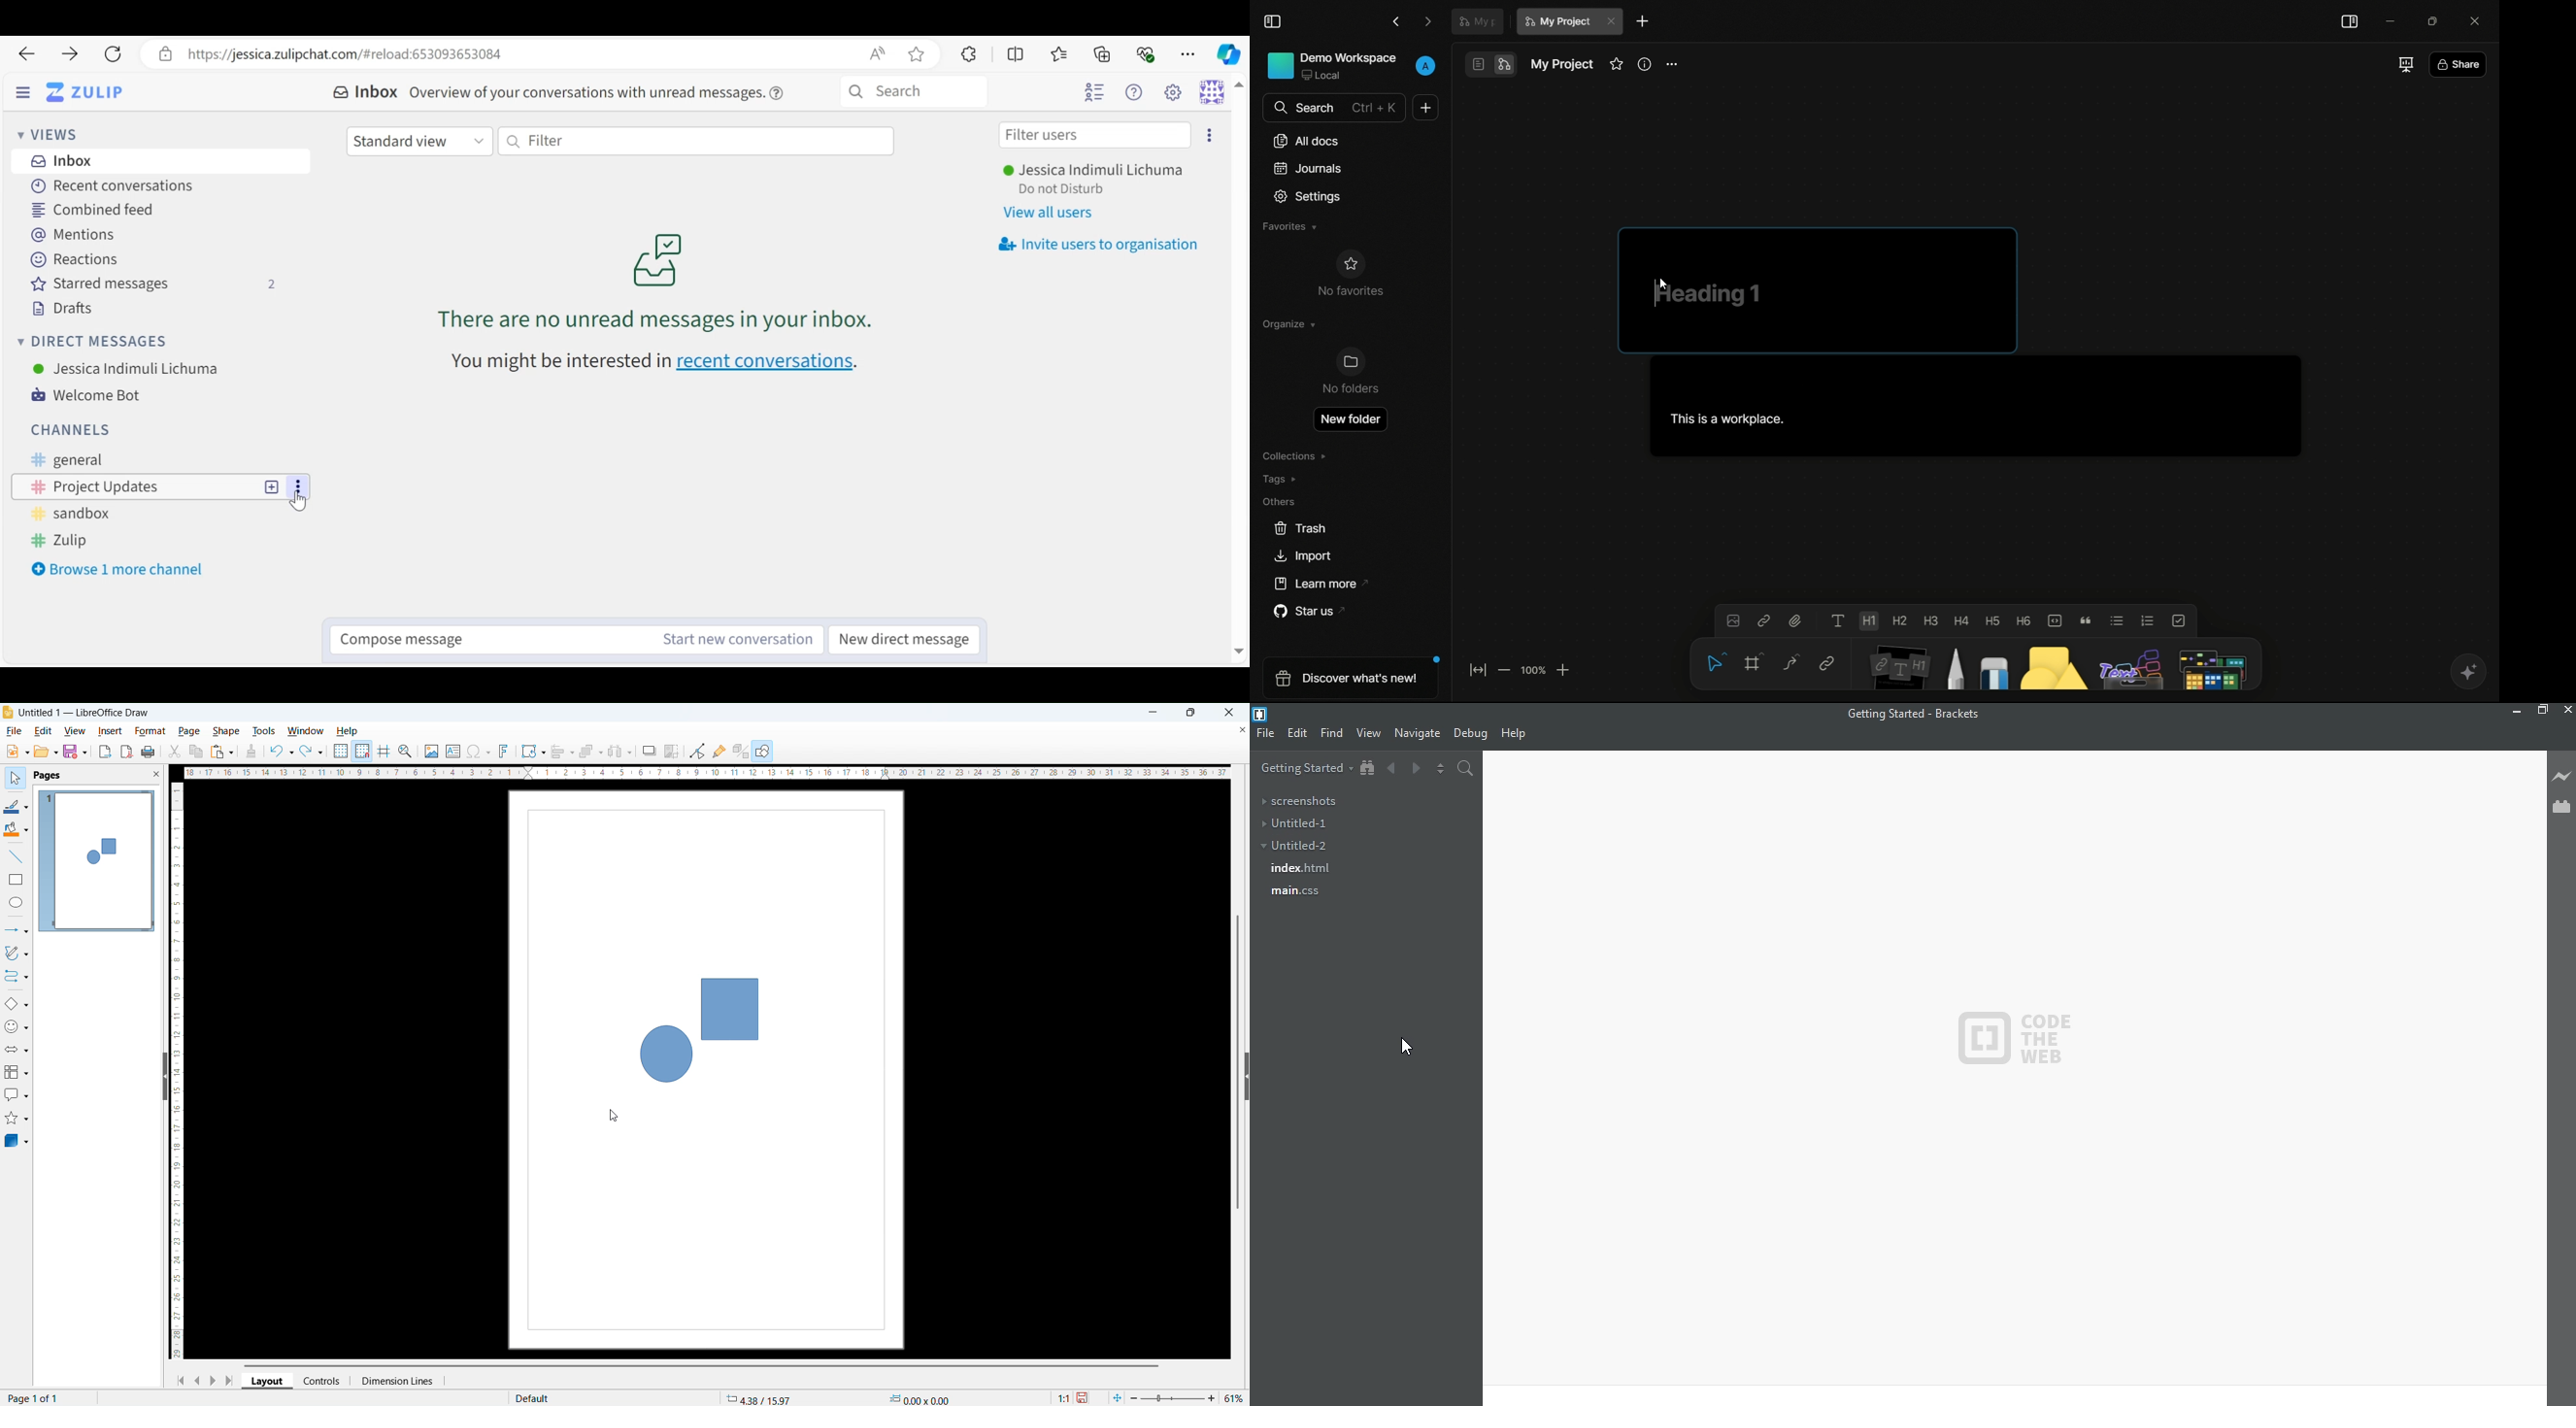  Describe the element at coordinates (175, 752) in the screenshot. I see `cut` at that location.